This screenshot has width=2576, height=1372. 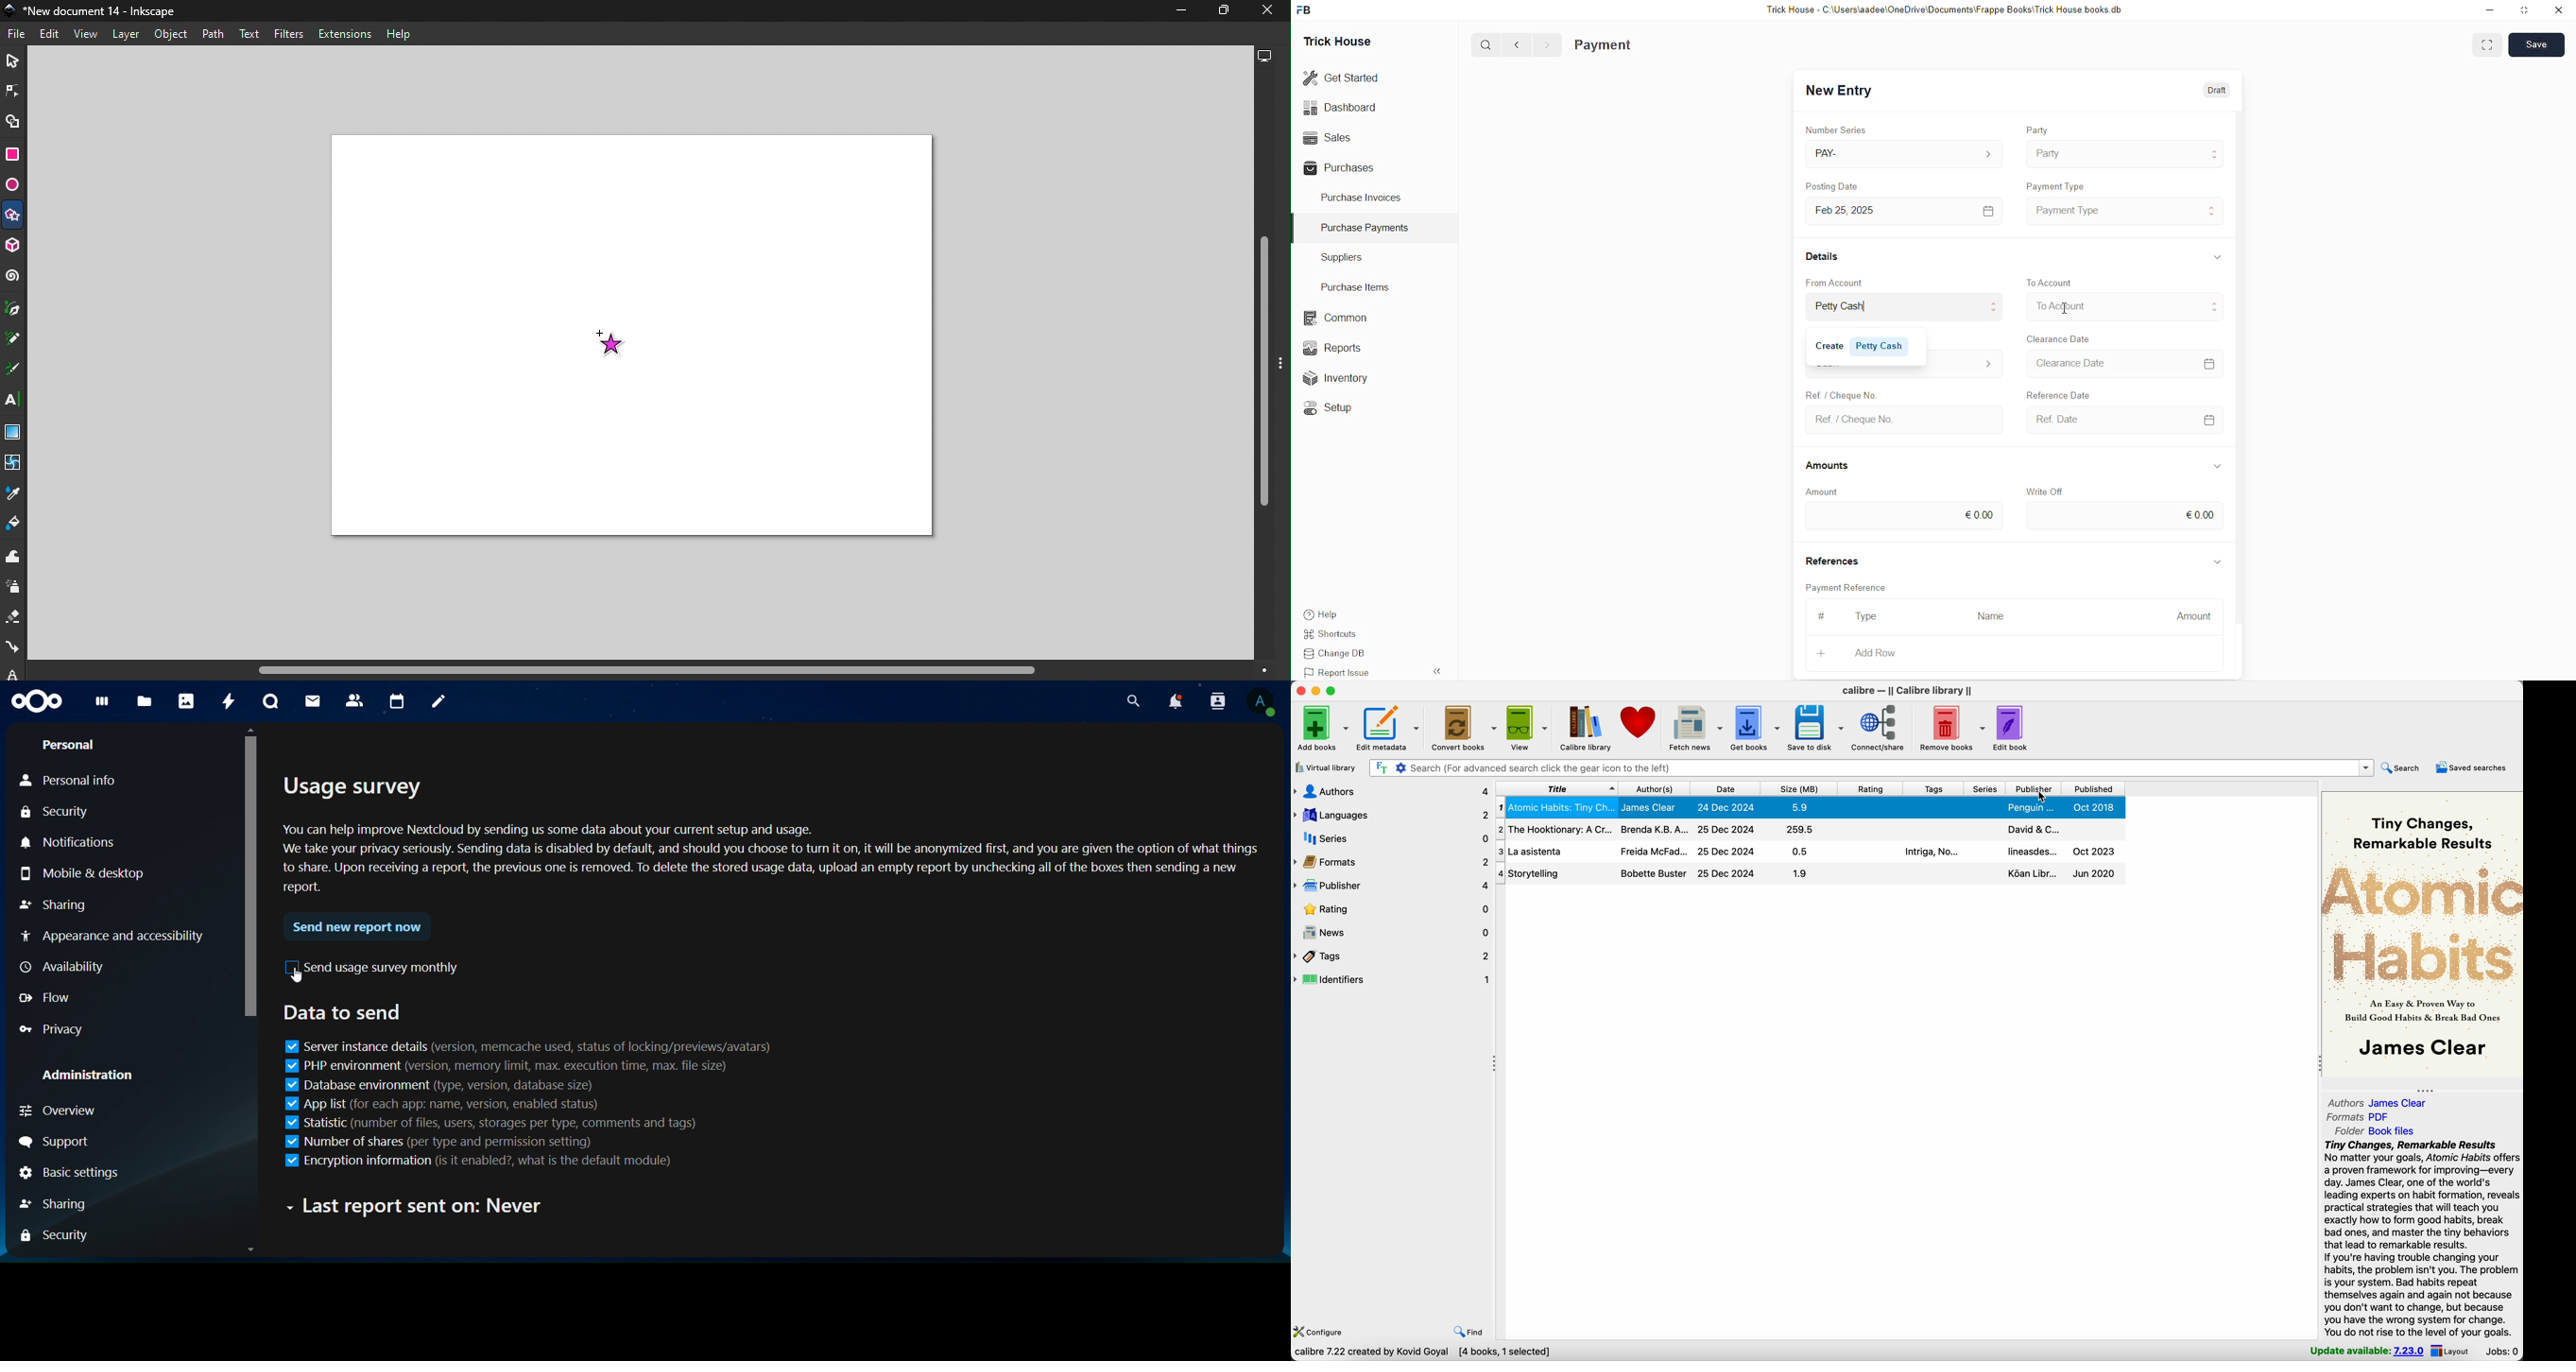 What do you see at coordinates (2062, 338) in the screenshot?
I see `Clearance Date` at bounding box center [2062, 338].